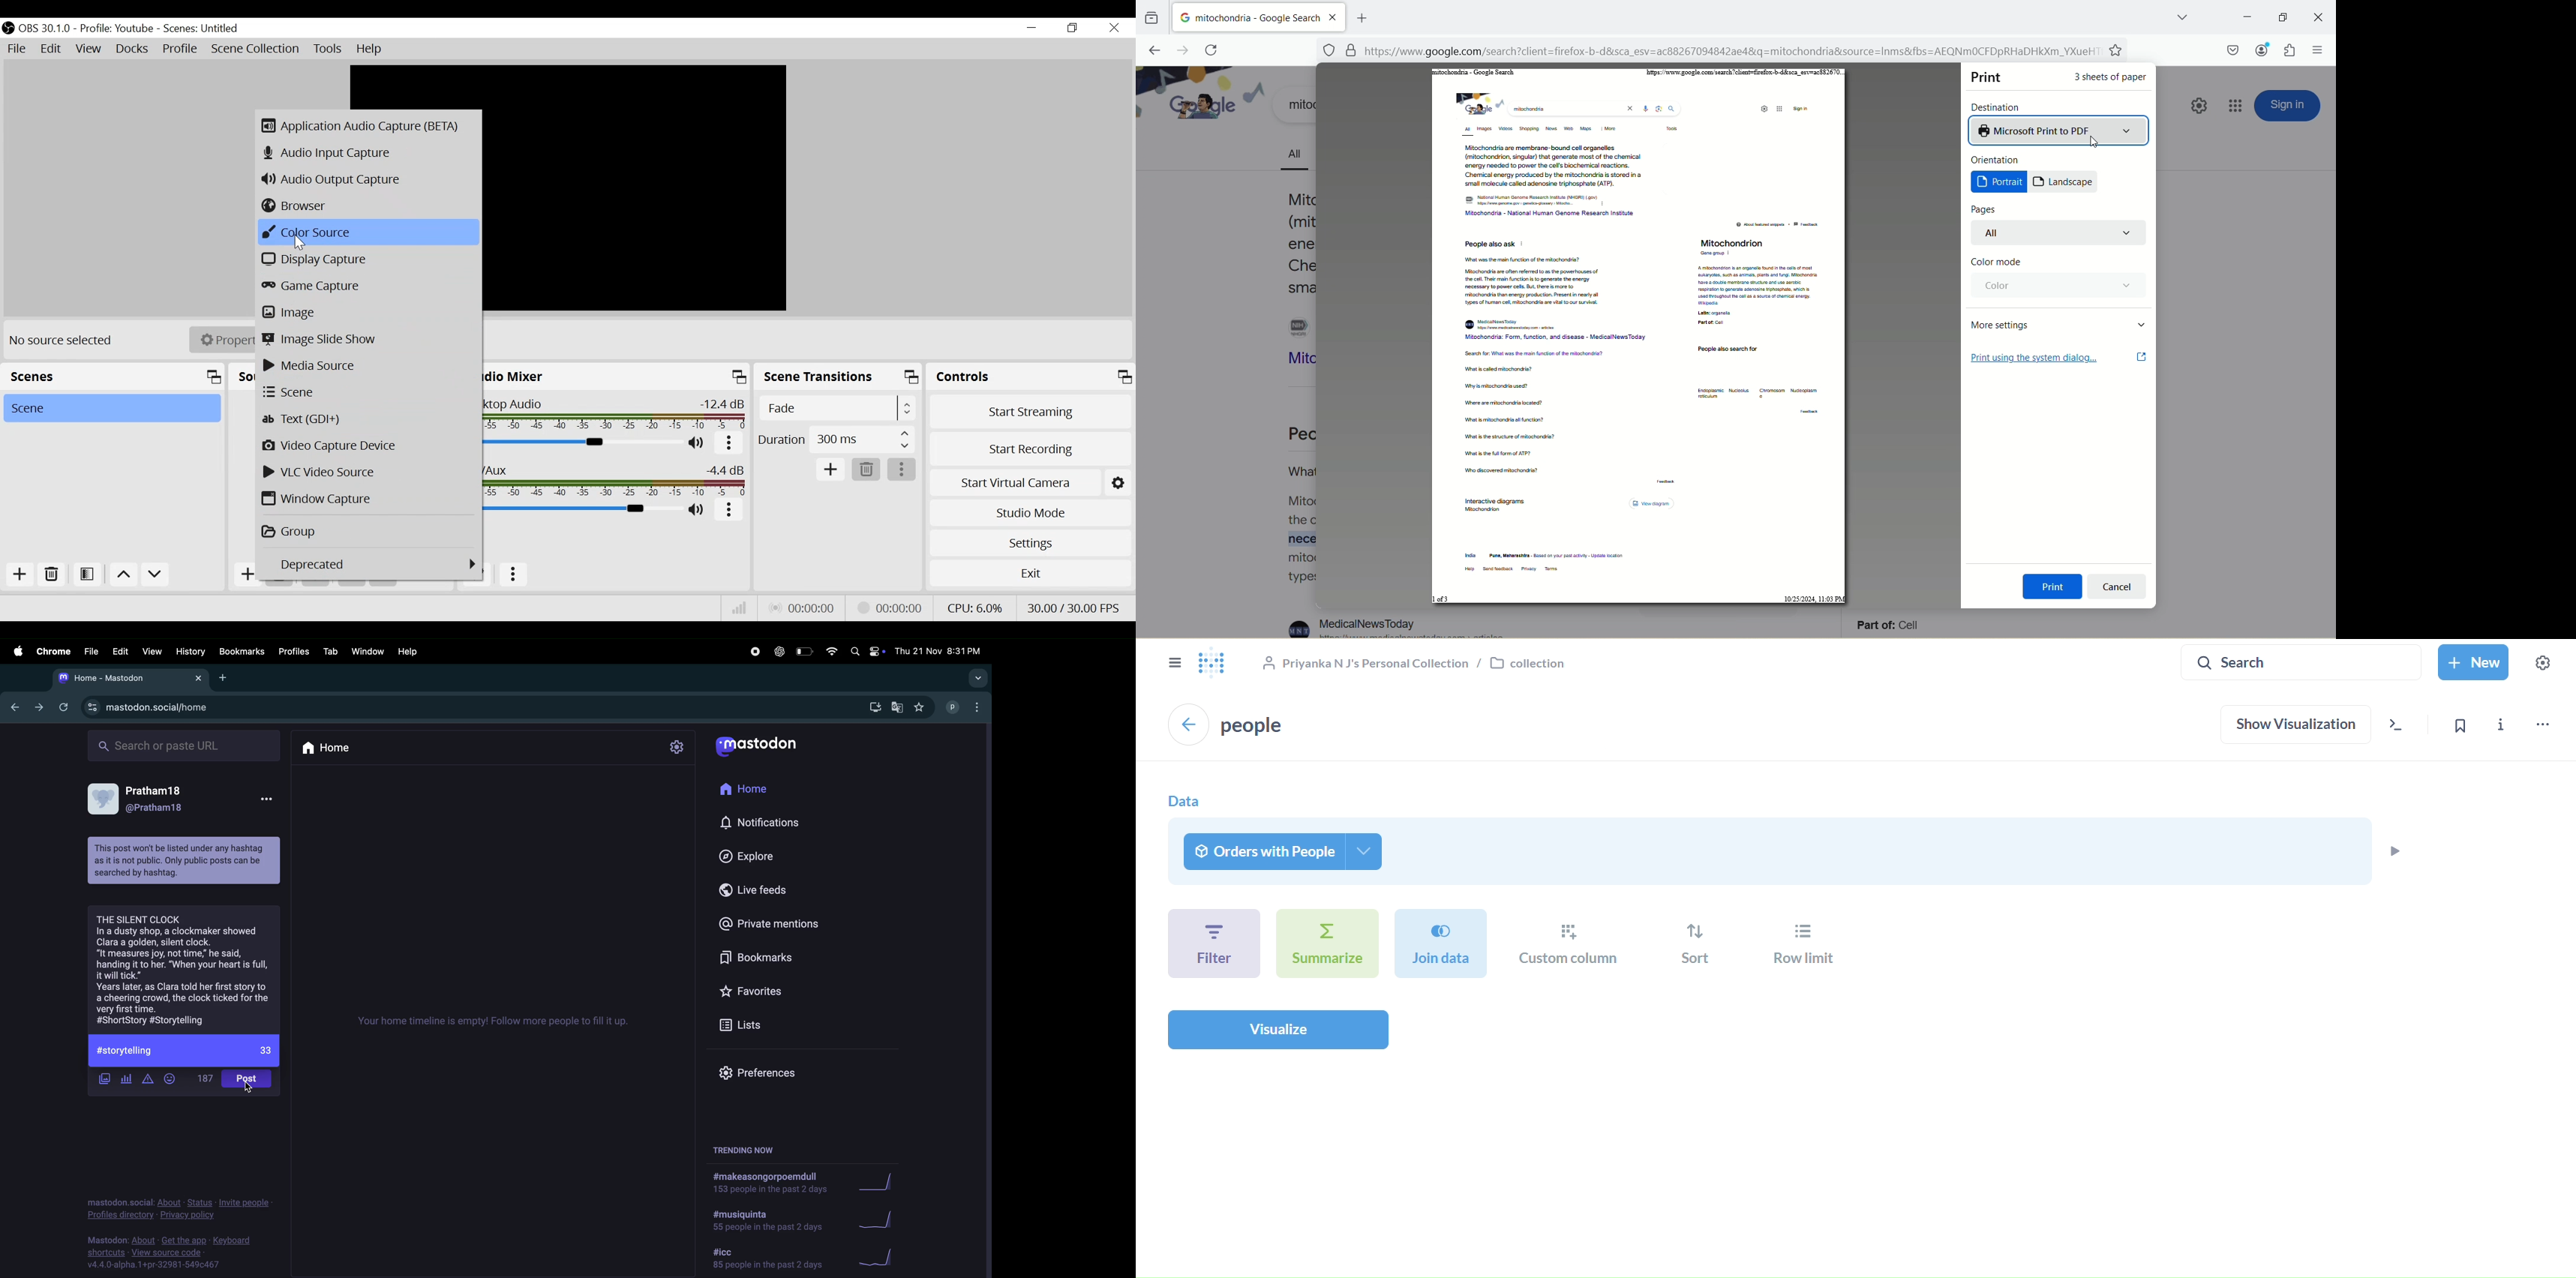 This screenshot has height=1288, width=2576. Describe the element at coordinates (730, 512) in the screenshot. I see `more options` at that location.